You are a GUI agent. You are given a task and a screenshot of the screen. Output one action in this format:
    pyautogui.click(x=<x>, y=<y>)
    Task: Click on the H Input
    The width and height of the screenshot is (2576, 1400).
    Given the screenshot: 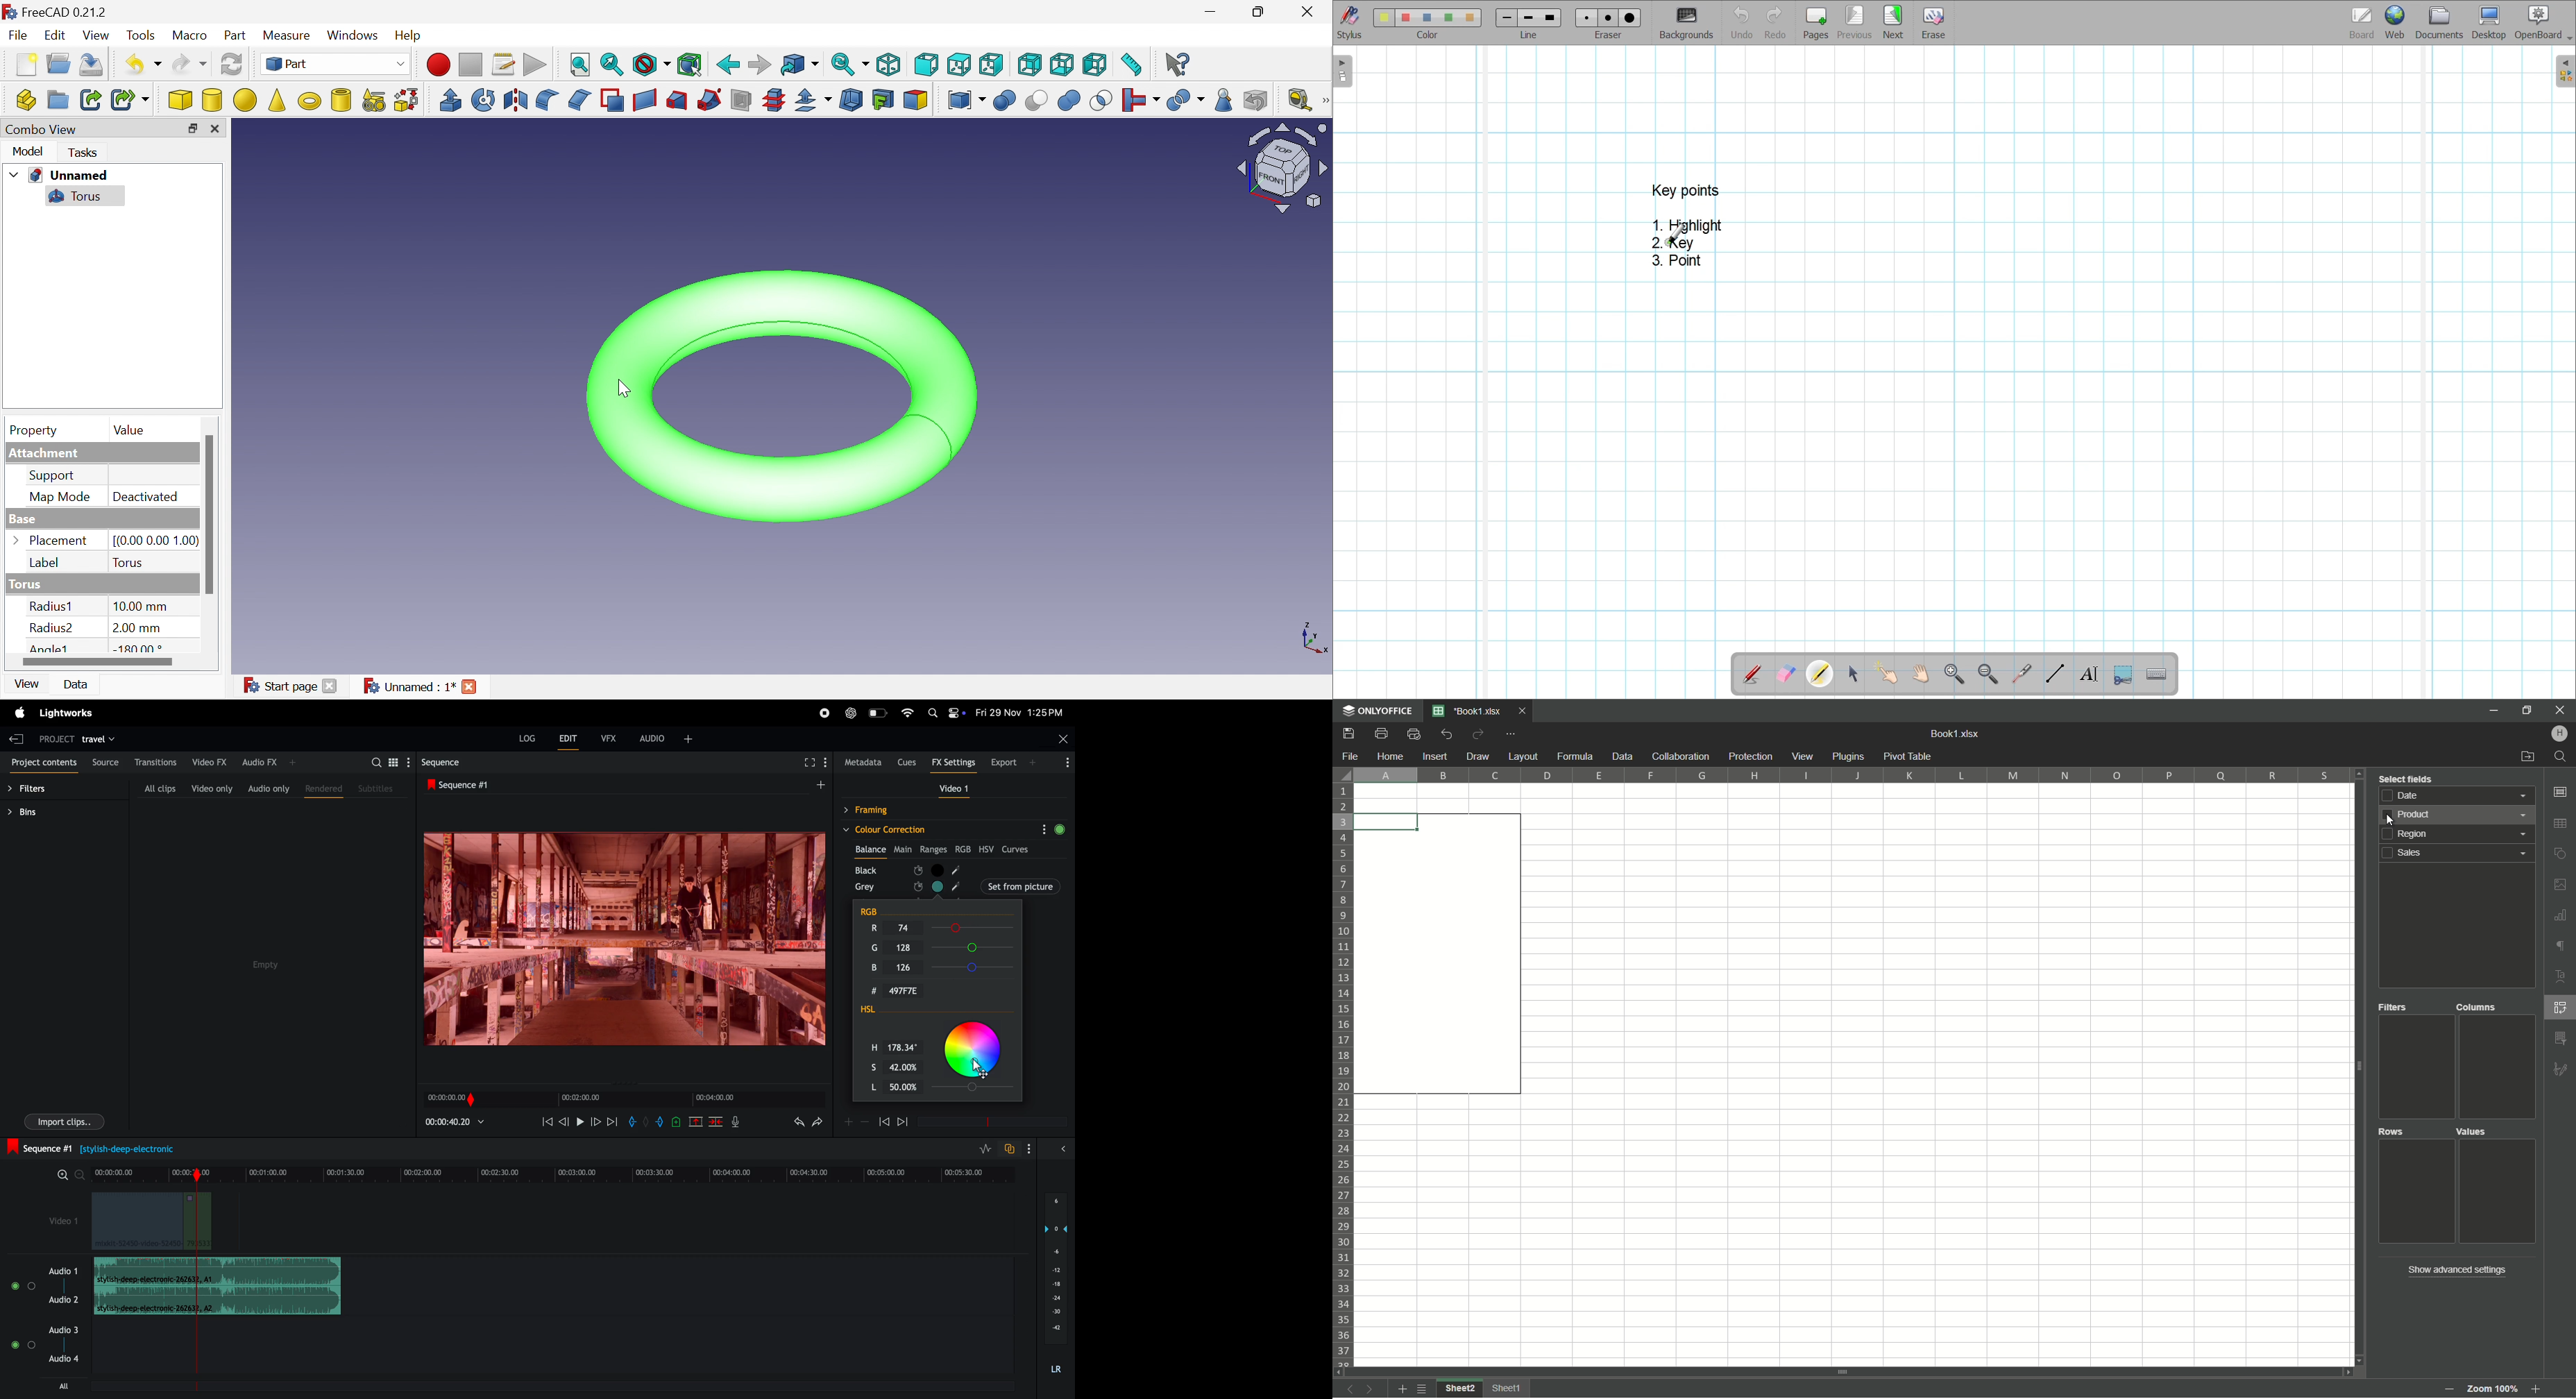 What is the action you would take?
    pyautogui.click(x=905, y=1046)
    